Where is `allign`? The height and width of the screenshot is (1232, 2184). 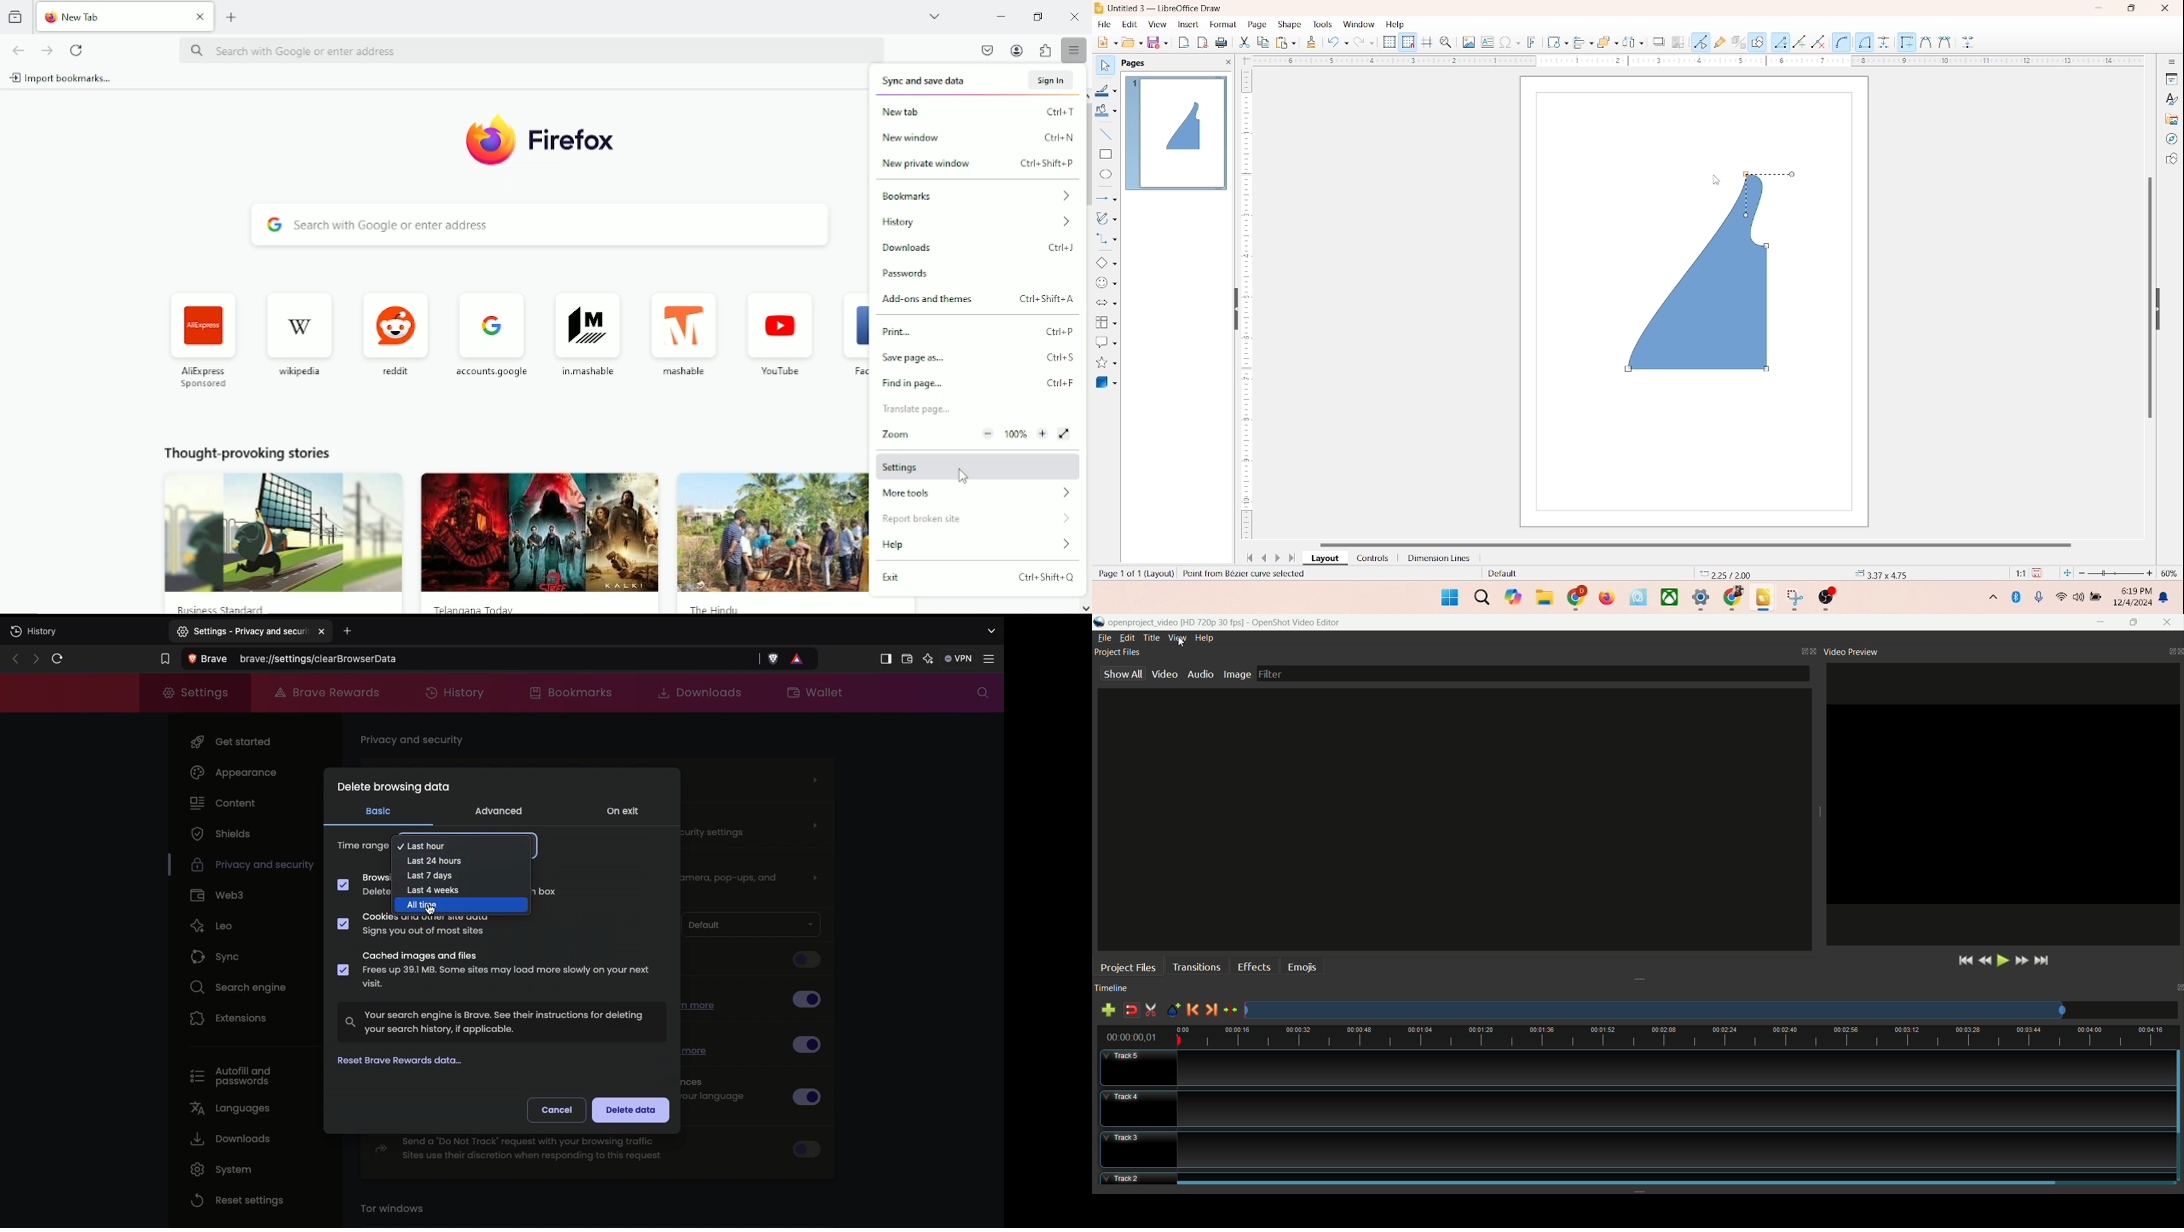
allign is located at coordinates (1580, 40).